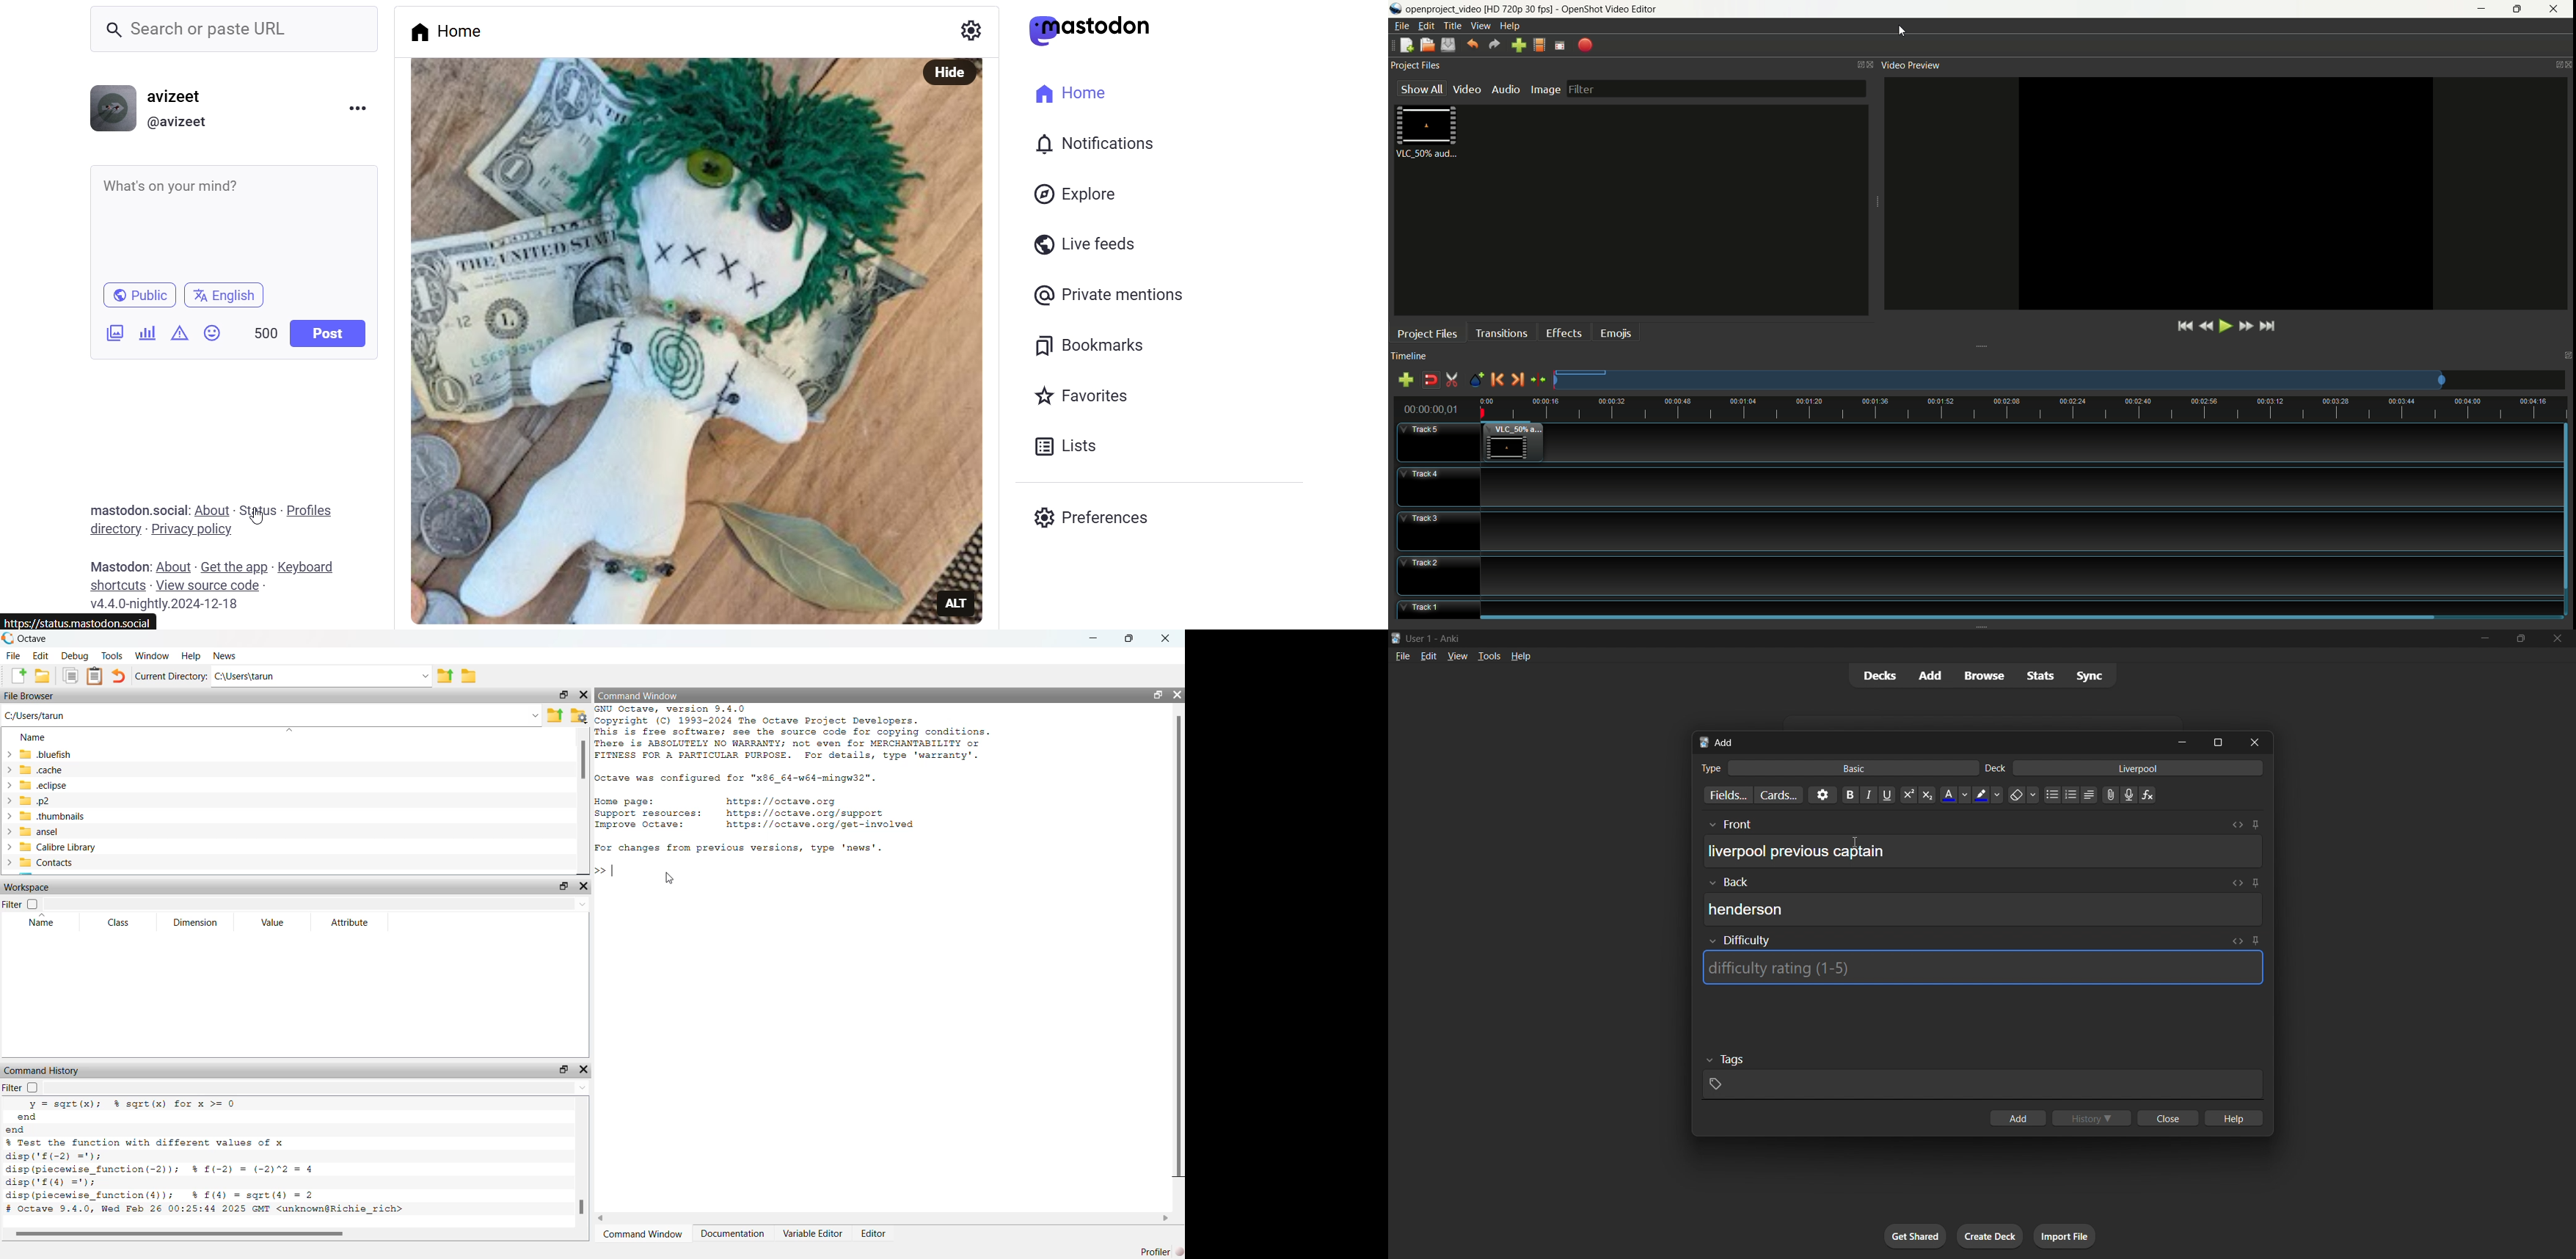 This screenshot has width=2576, height=1260. I want to click on export video, so click(1586, 44).